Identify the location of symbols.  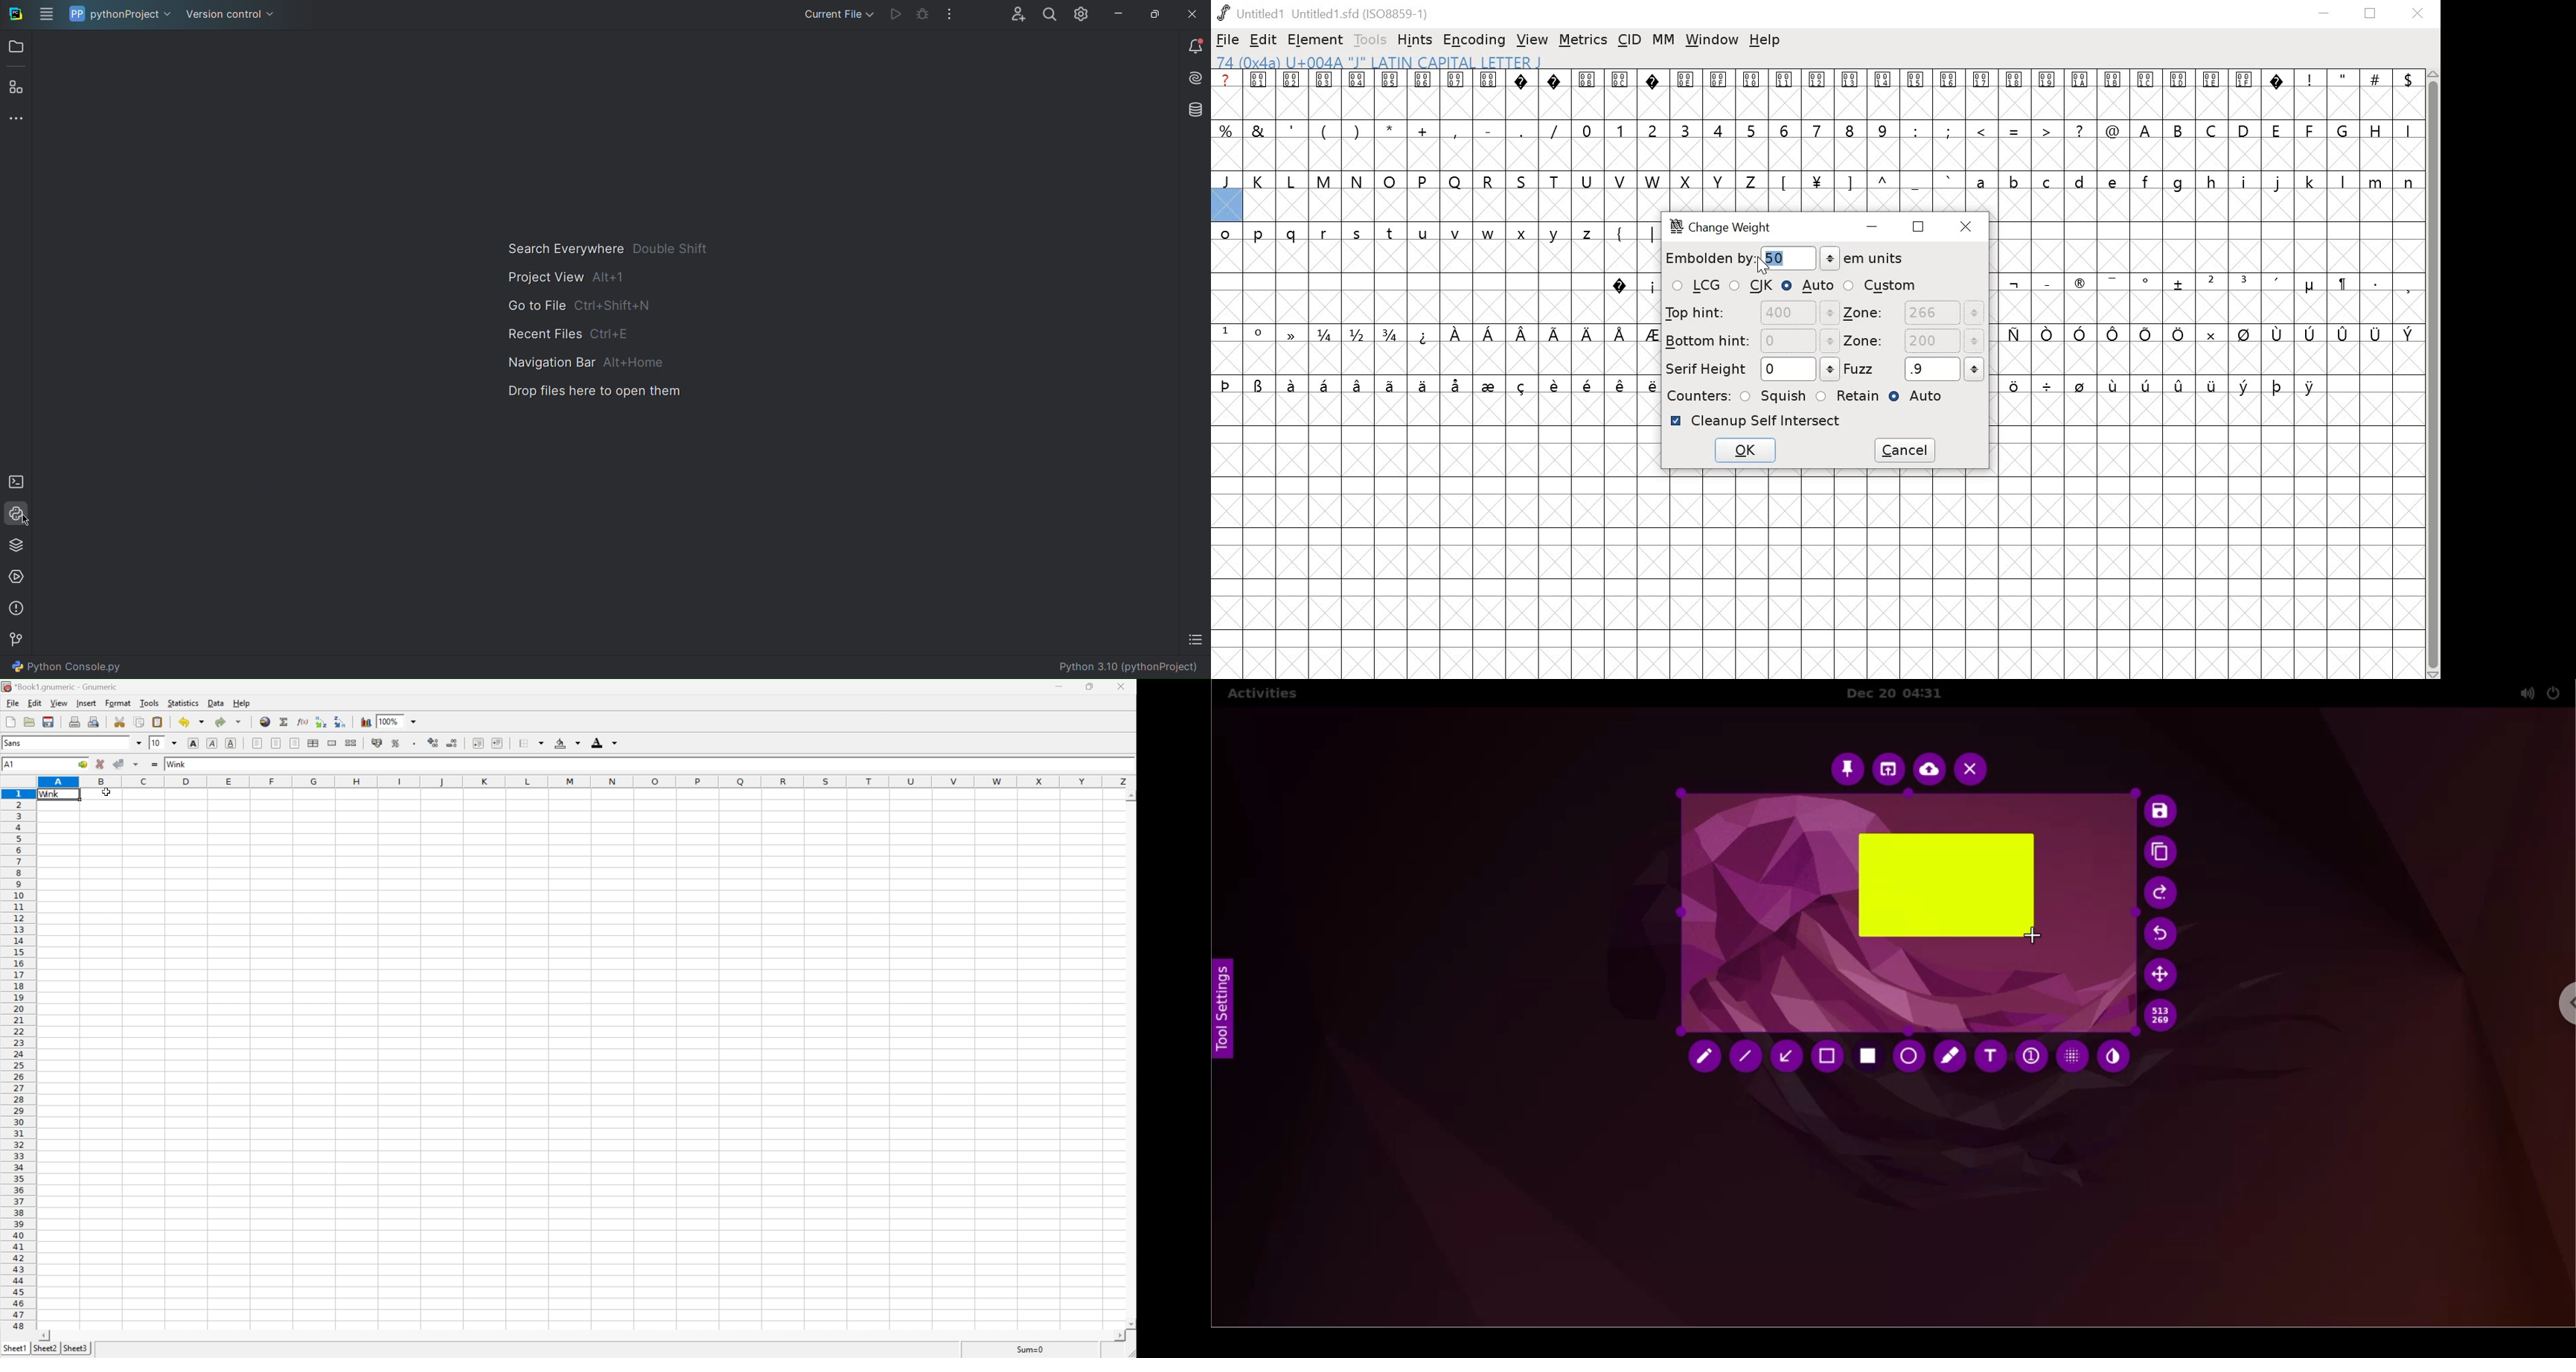
(2163, 388).